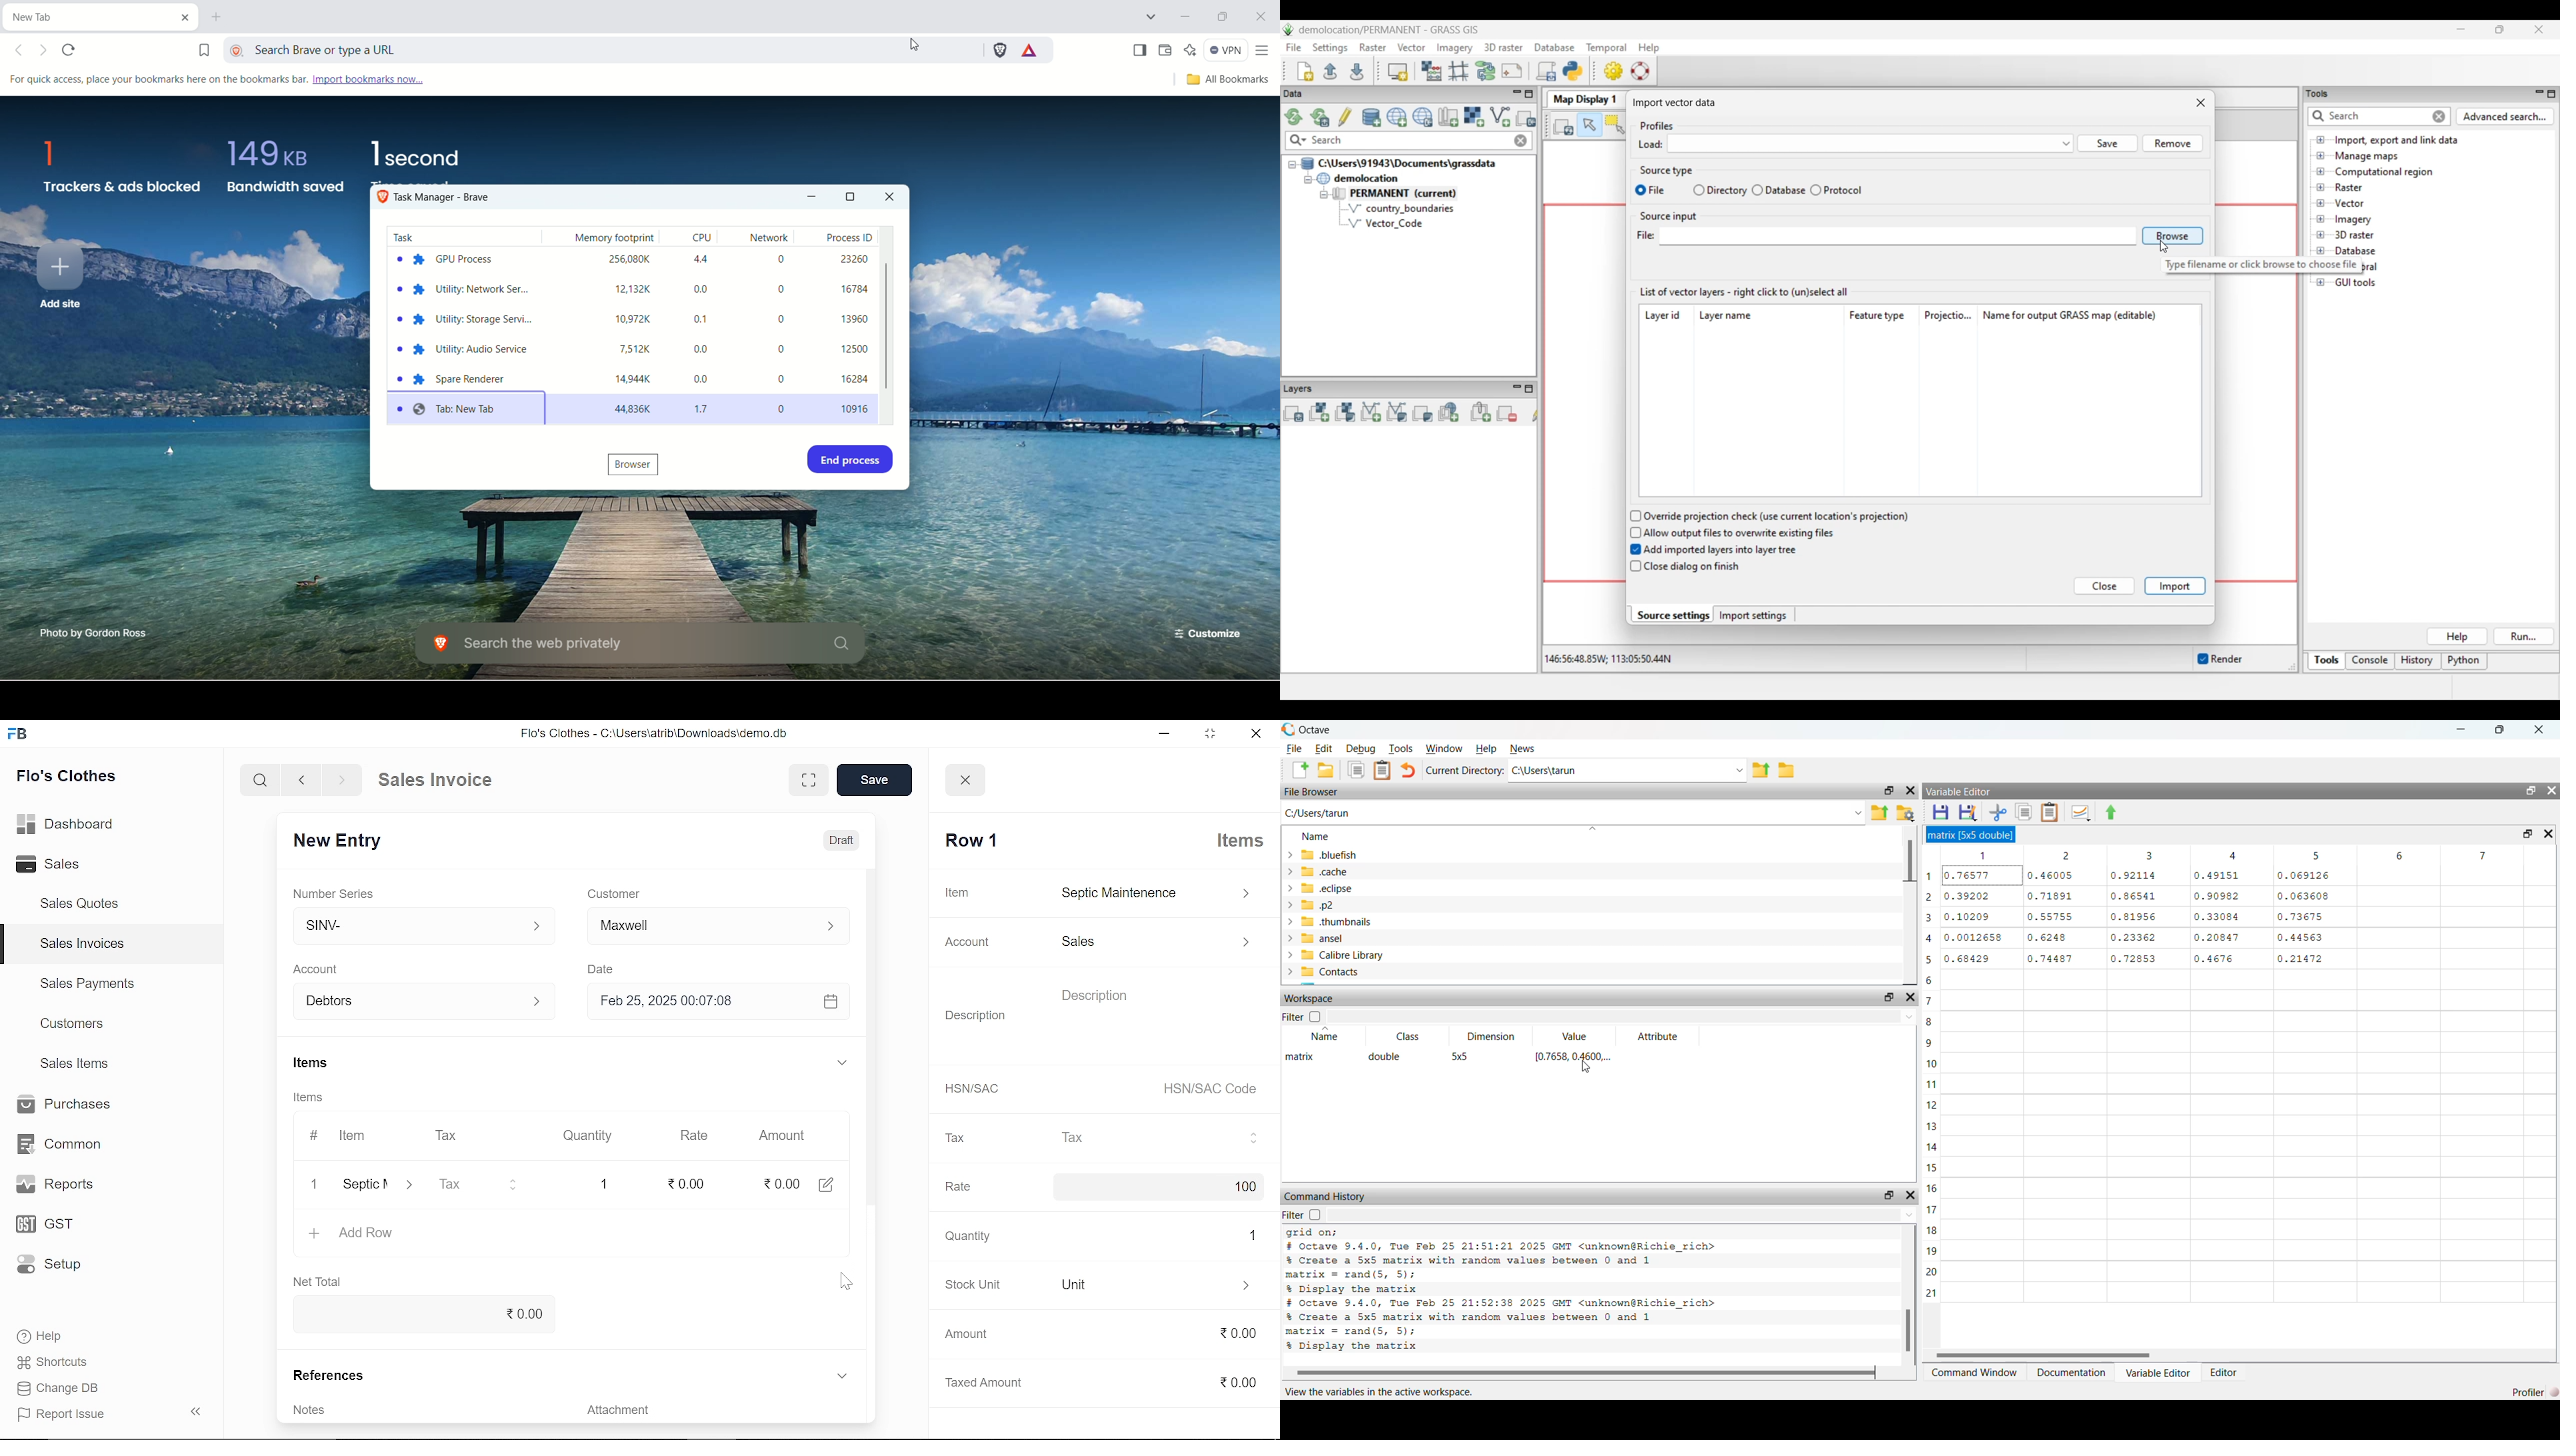 The width and height of the screenshot is (2576, 1456). What do you see at coordinates (461, 1137) in the screenshot?
I see `Tax` at bounding box center [461, 1137].